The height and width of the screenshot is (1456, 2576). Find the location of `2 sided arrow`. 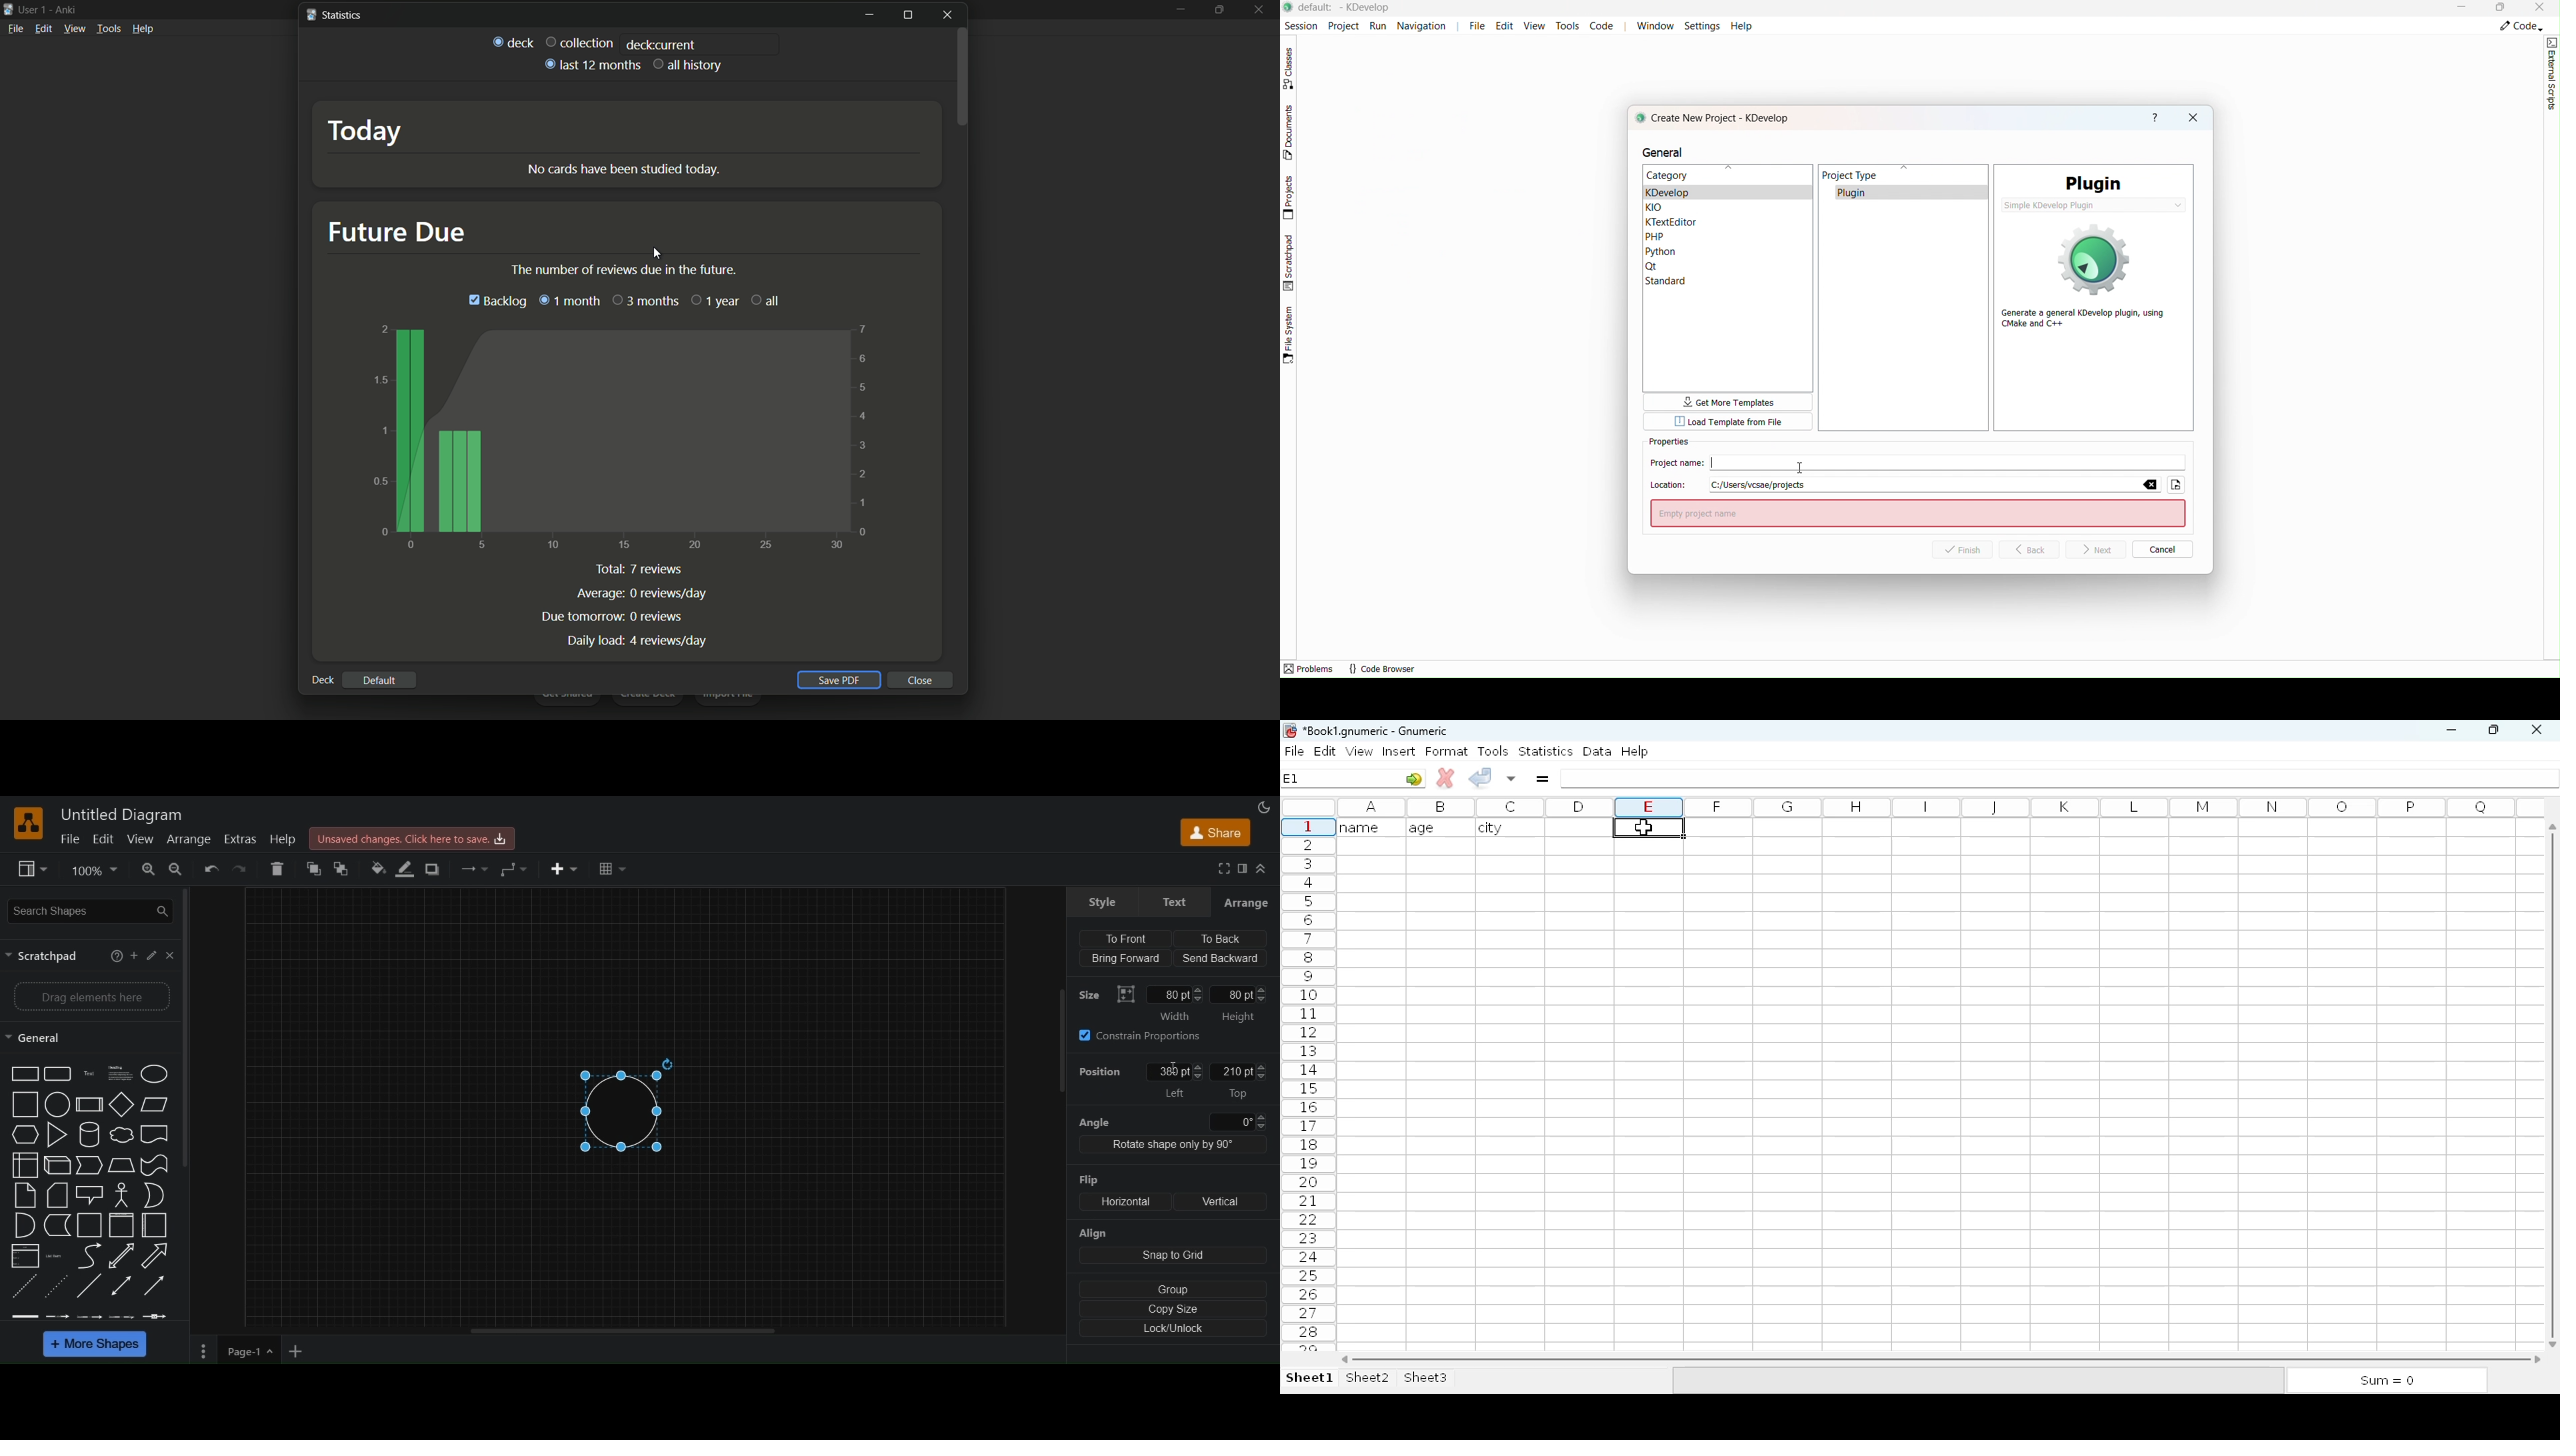

2 sided arrow is located at coordinates (123, 1285).